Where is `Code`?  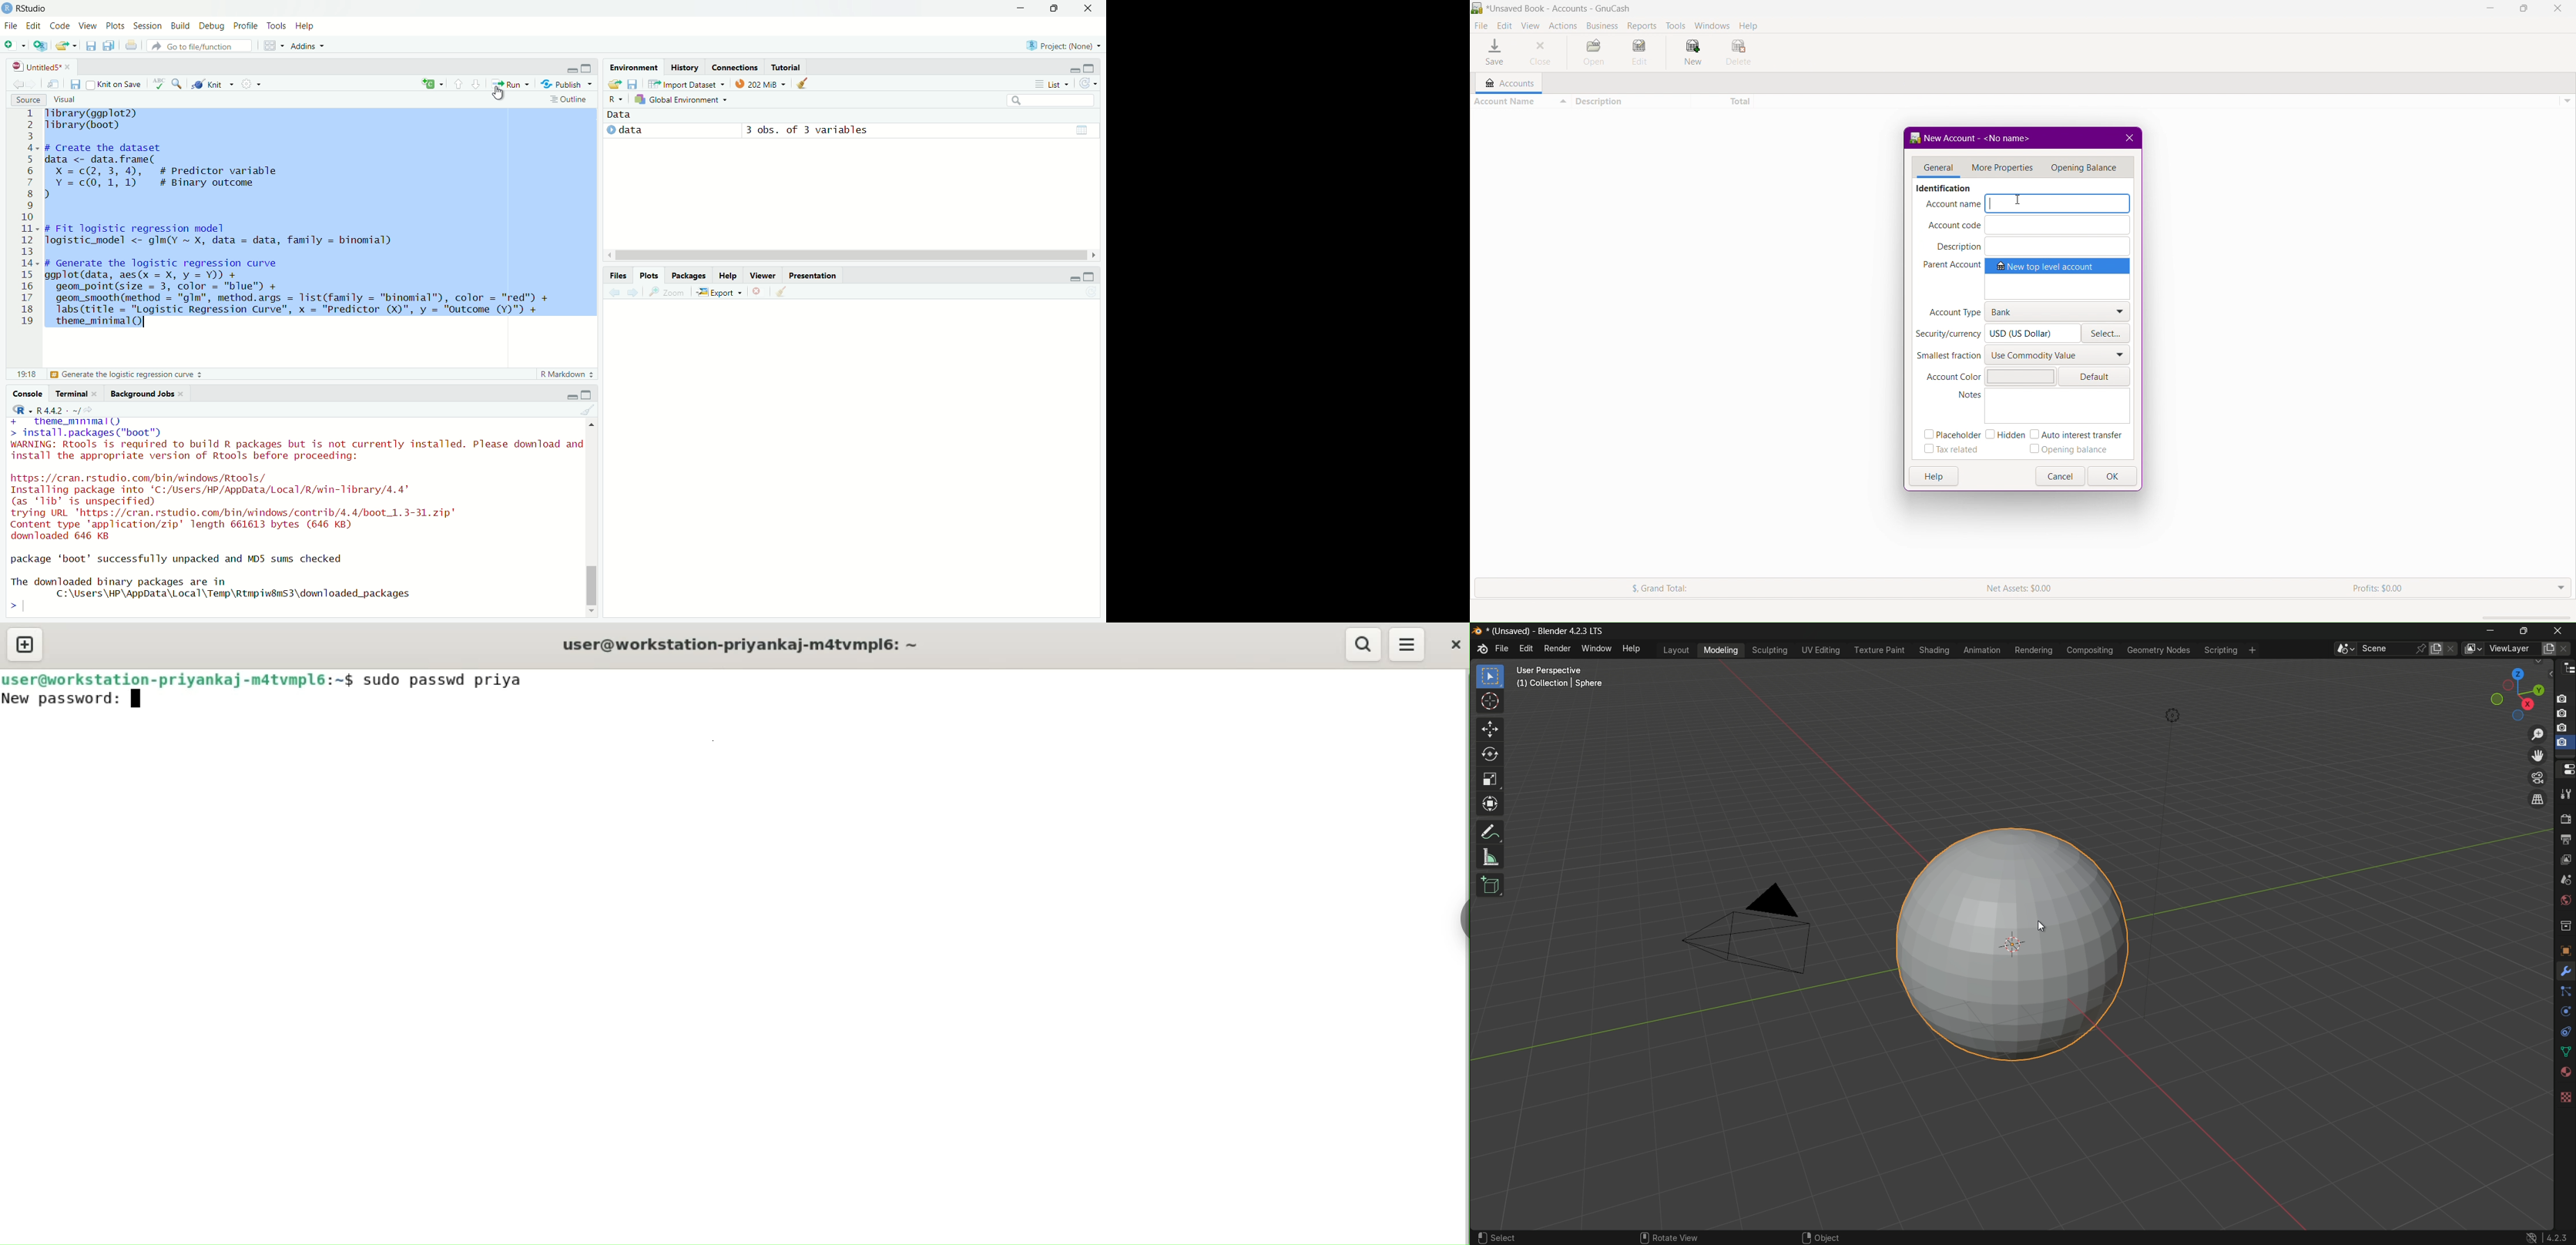 Code is located at coordinates (58, 25).